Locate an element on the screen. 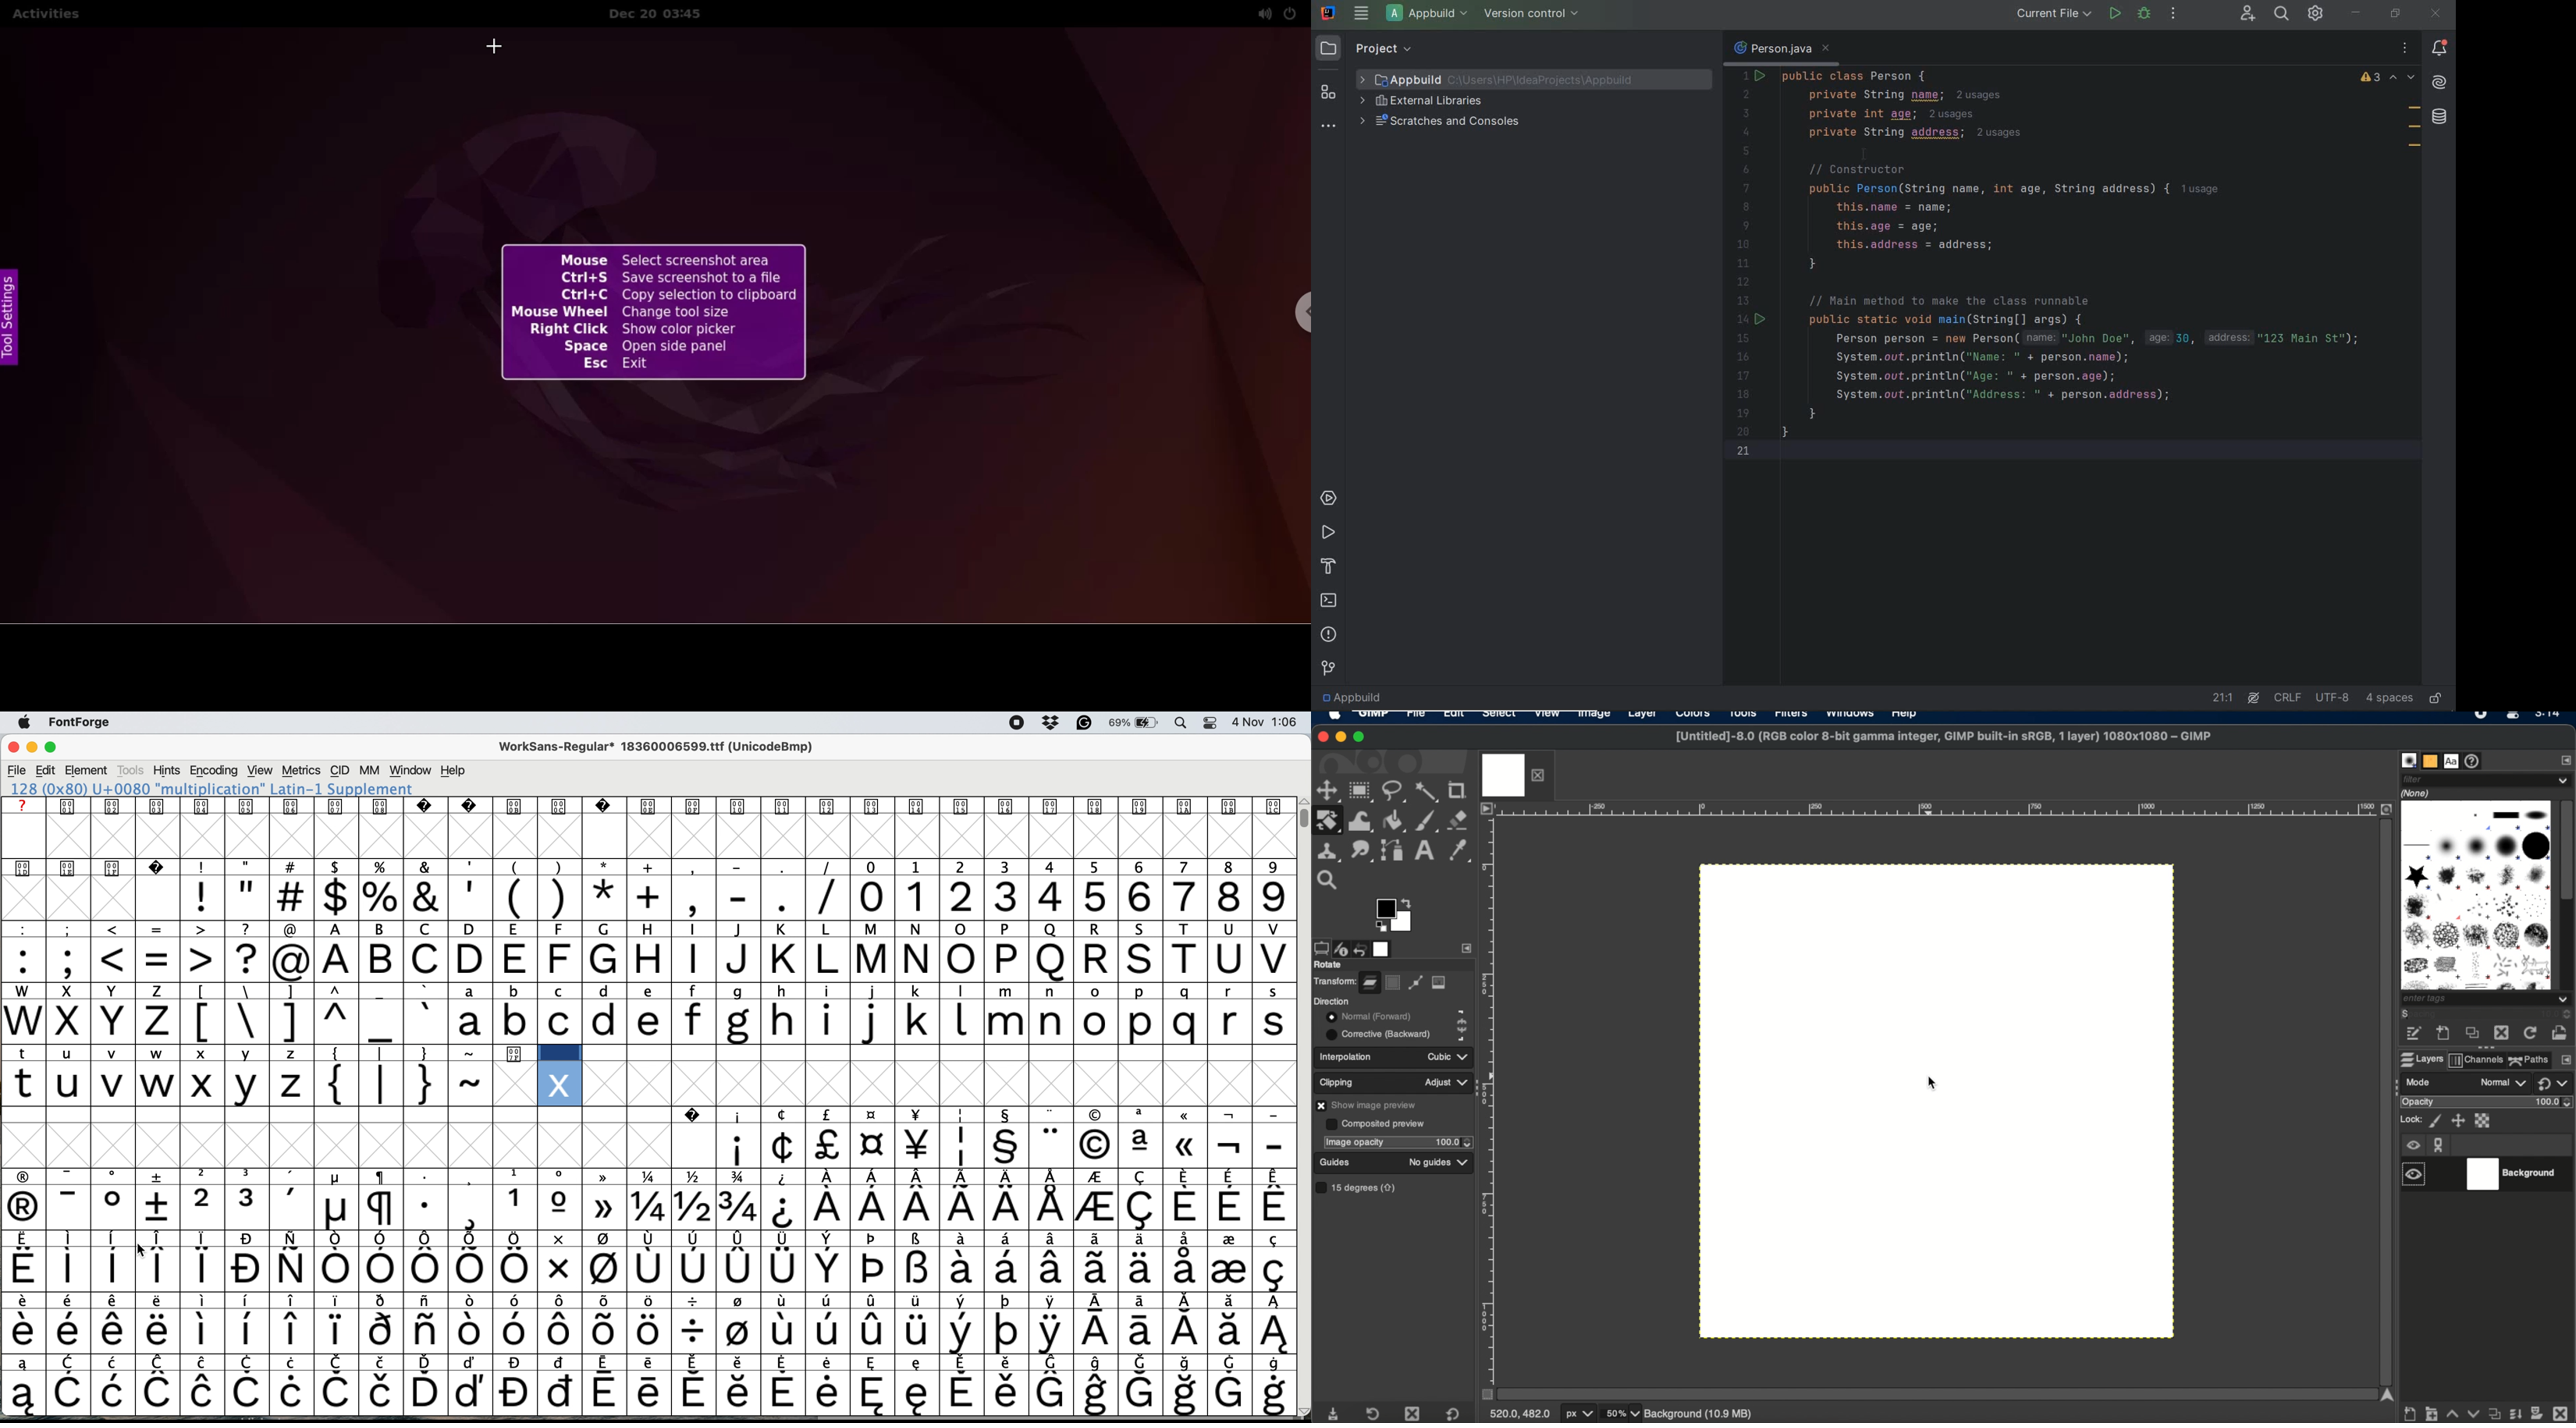  spacing stepper buttons is located at coordinates (2563, 1015).